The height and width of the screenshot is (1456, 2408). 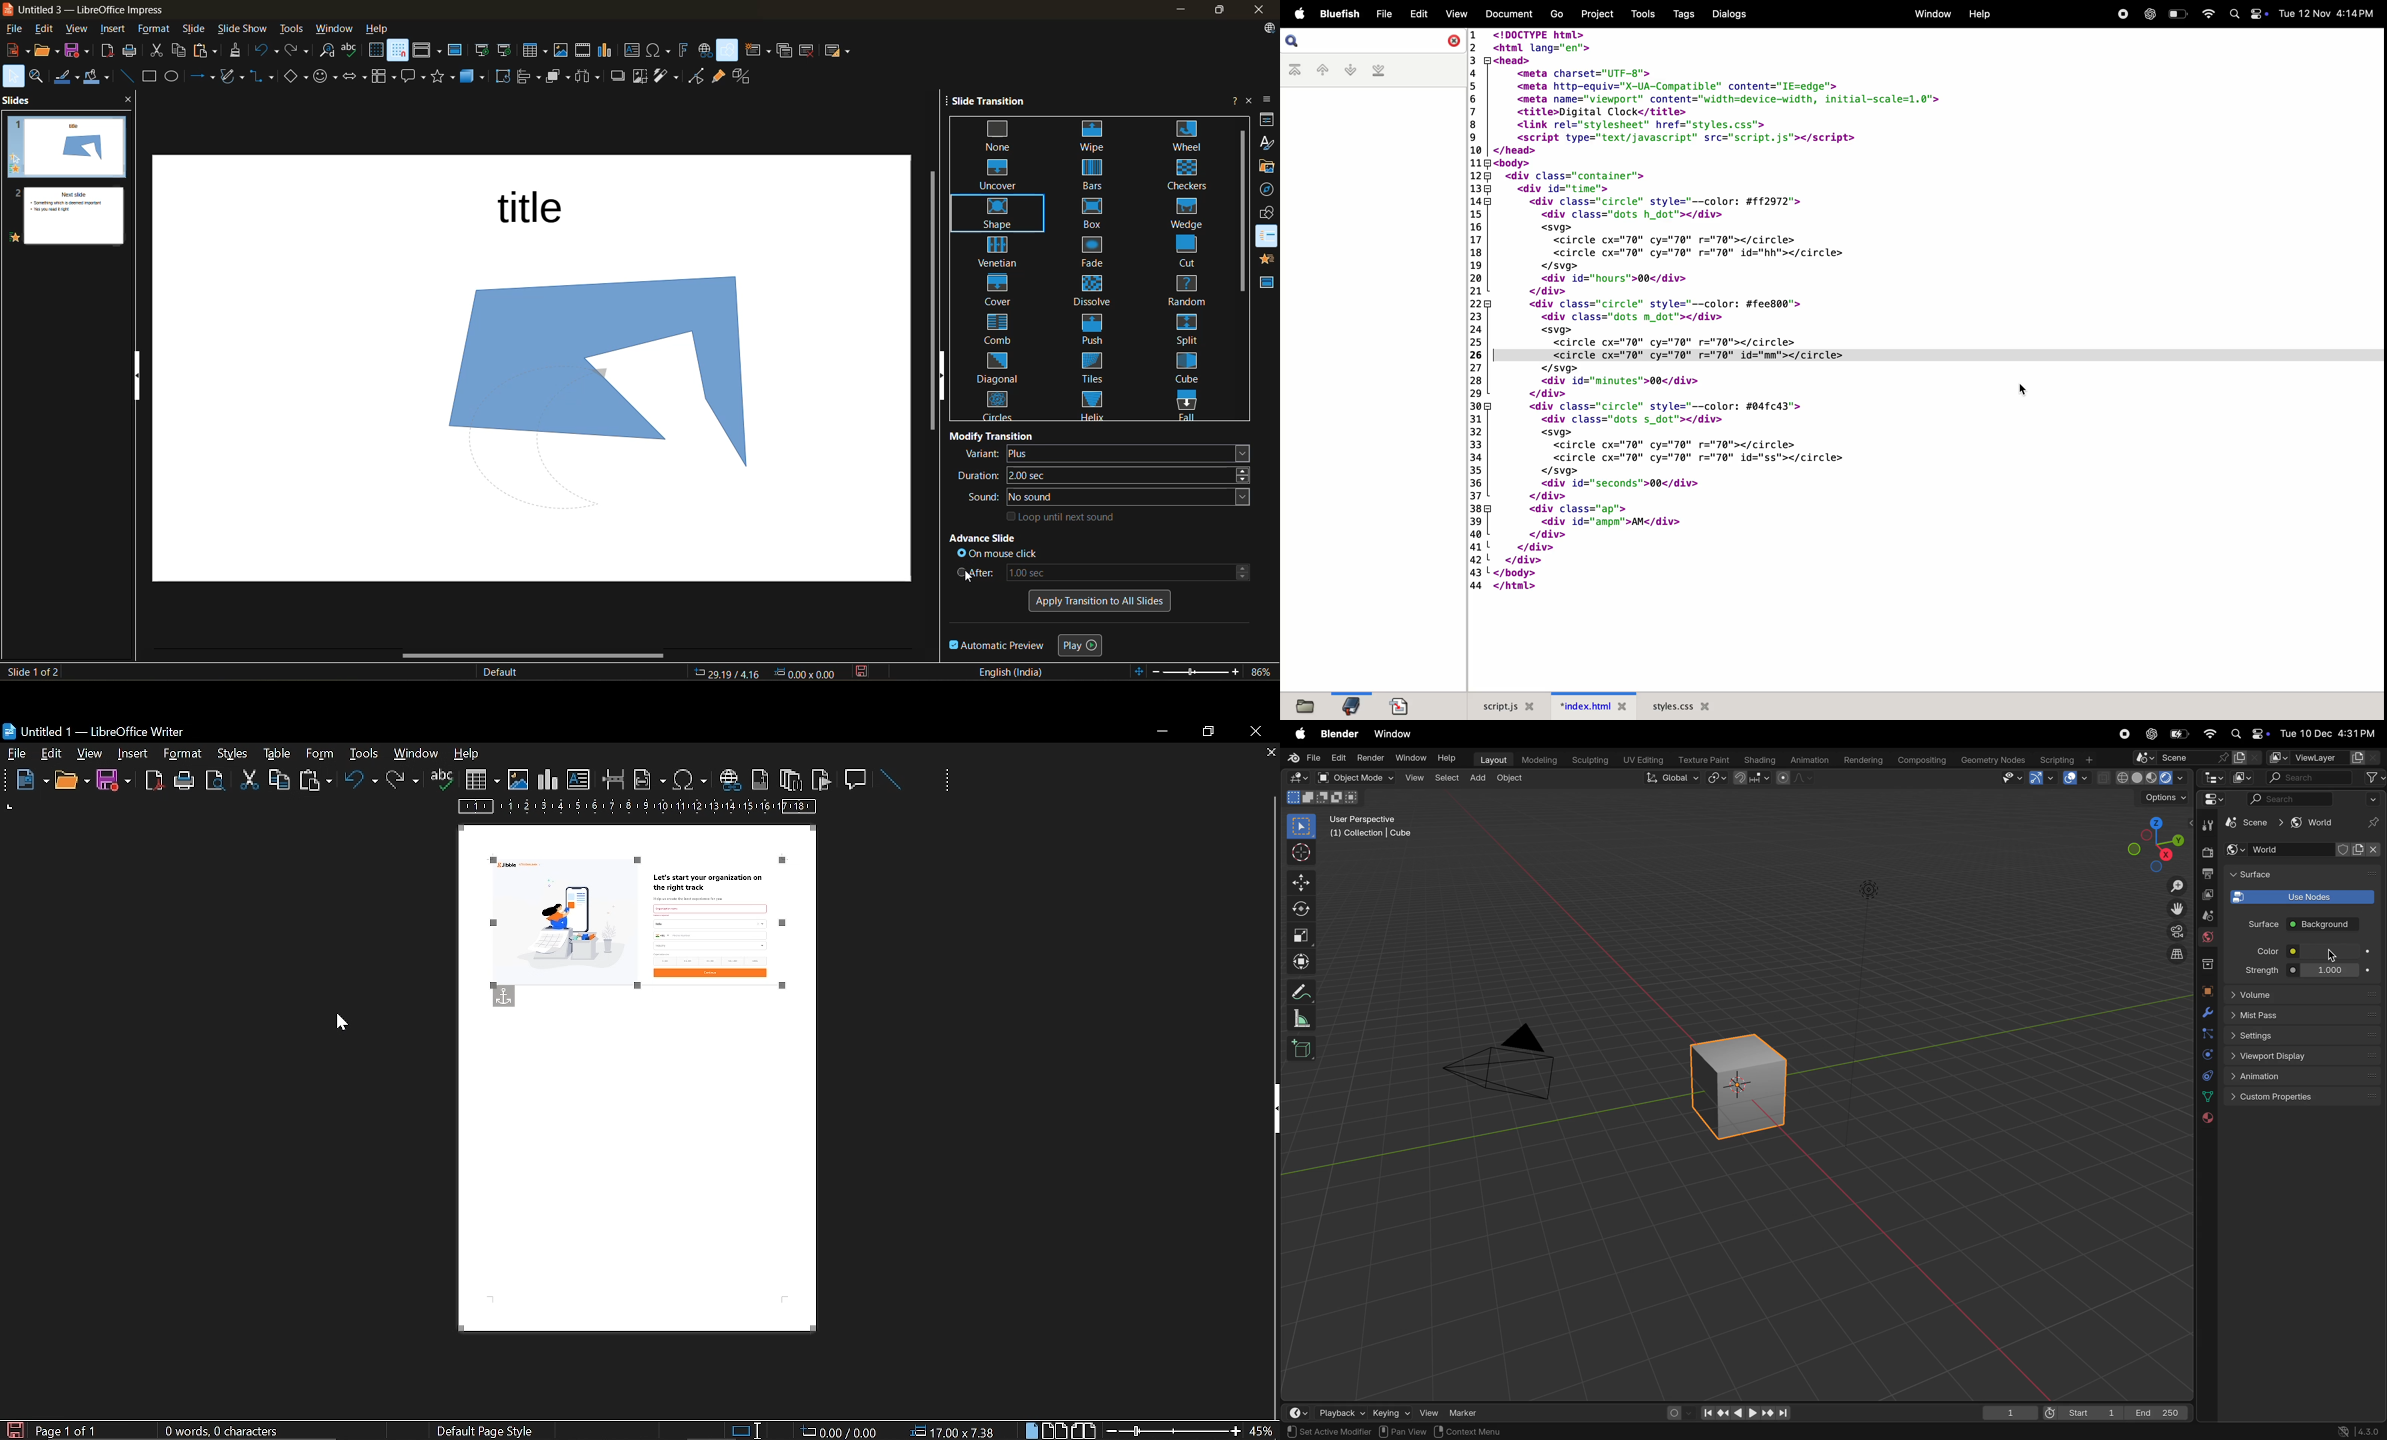 What do you see at coordinates (1006, 539) in the screenshot?
I see `advance slide` at bounding box center [1006, 539].